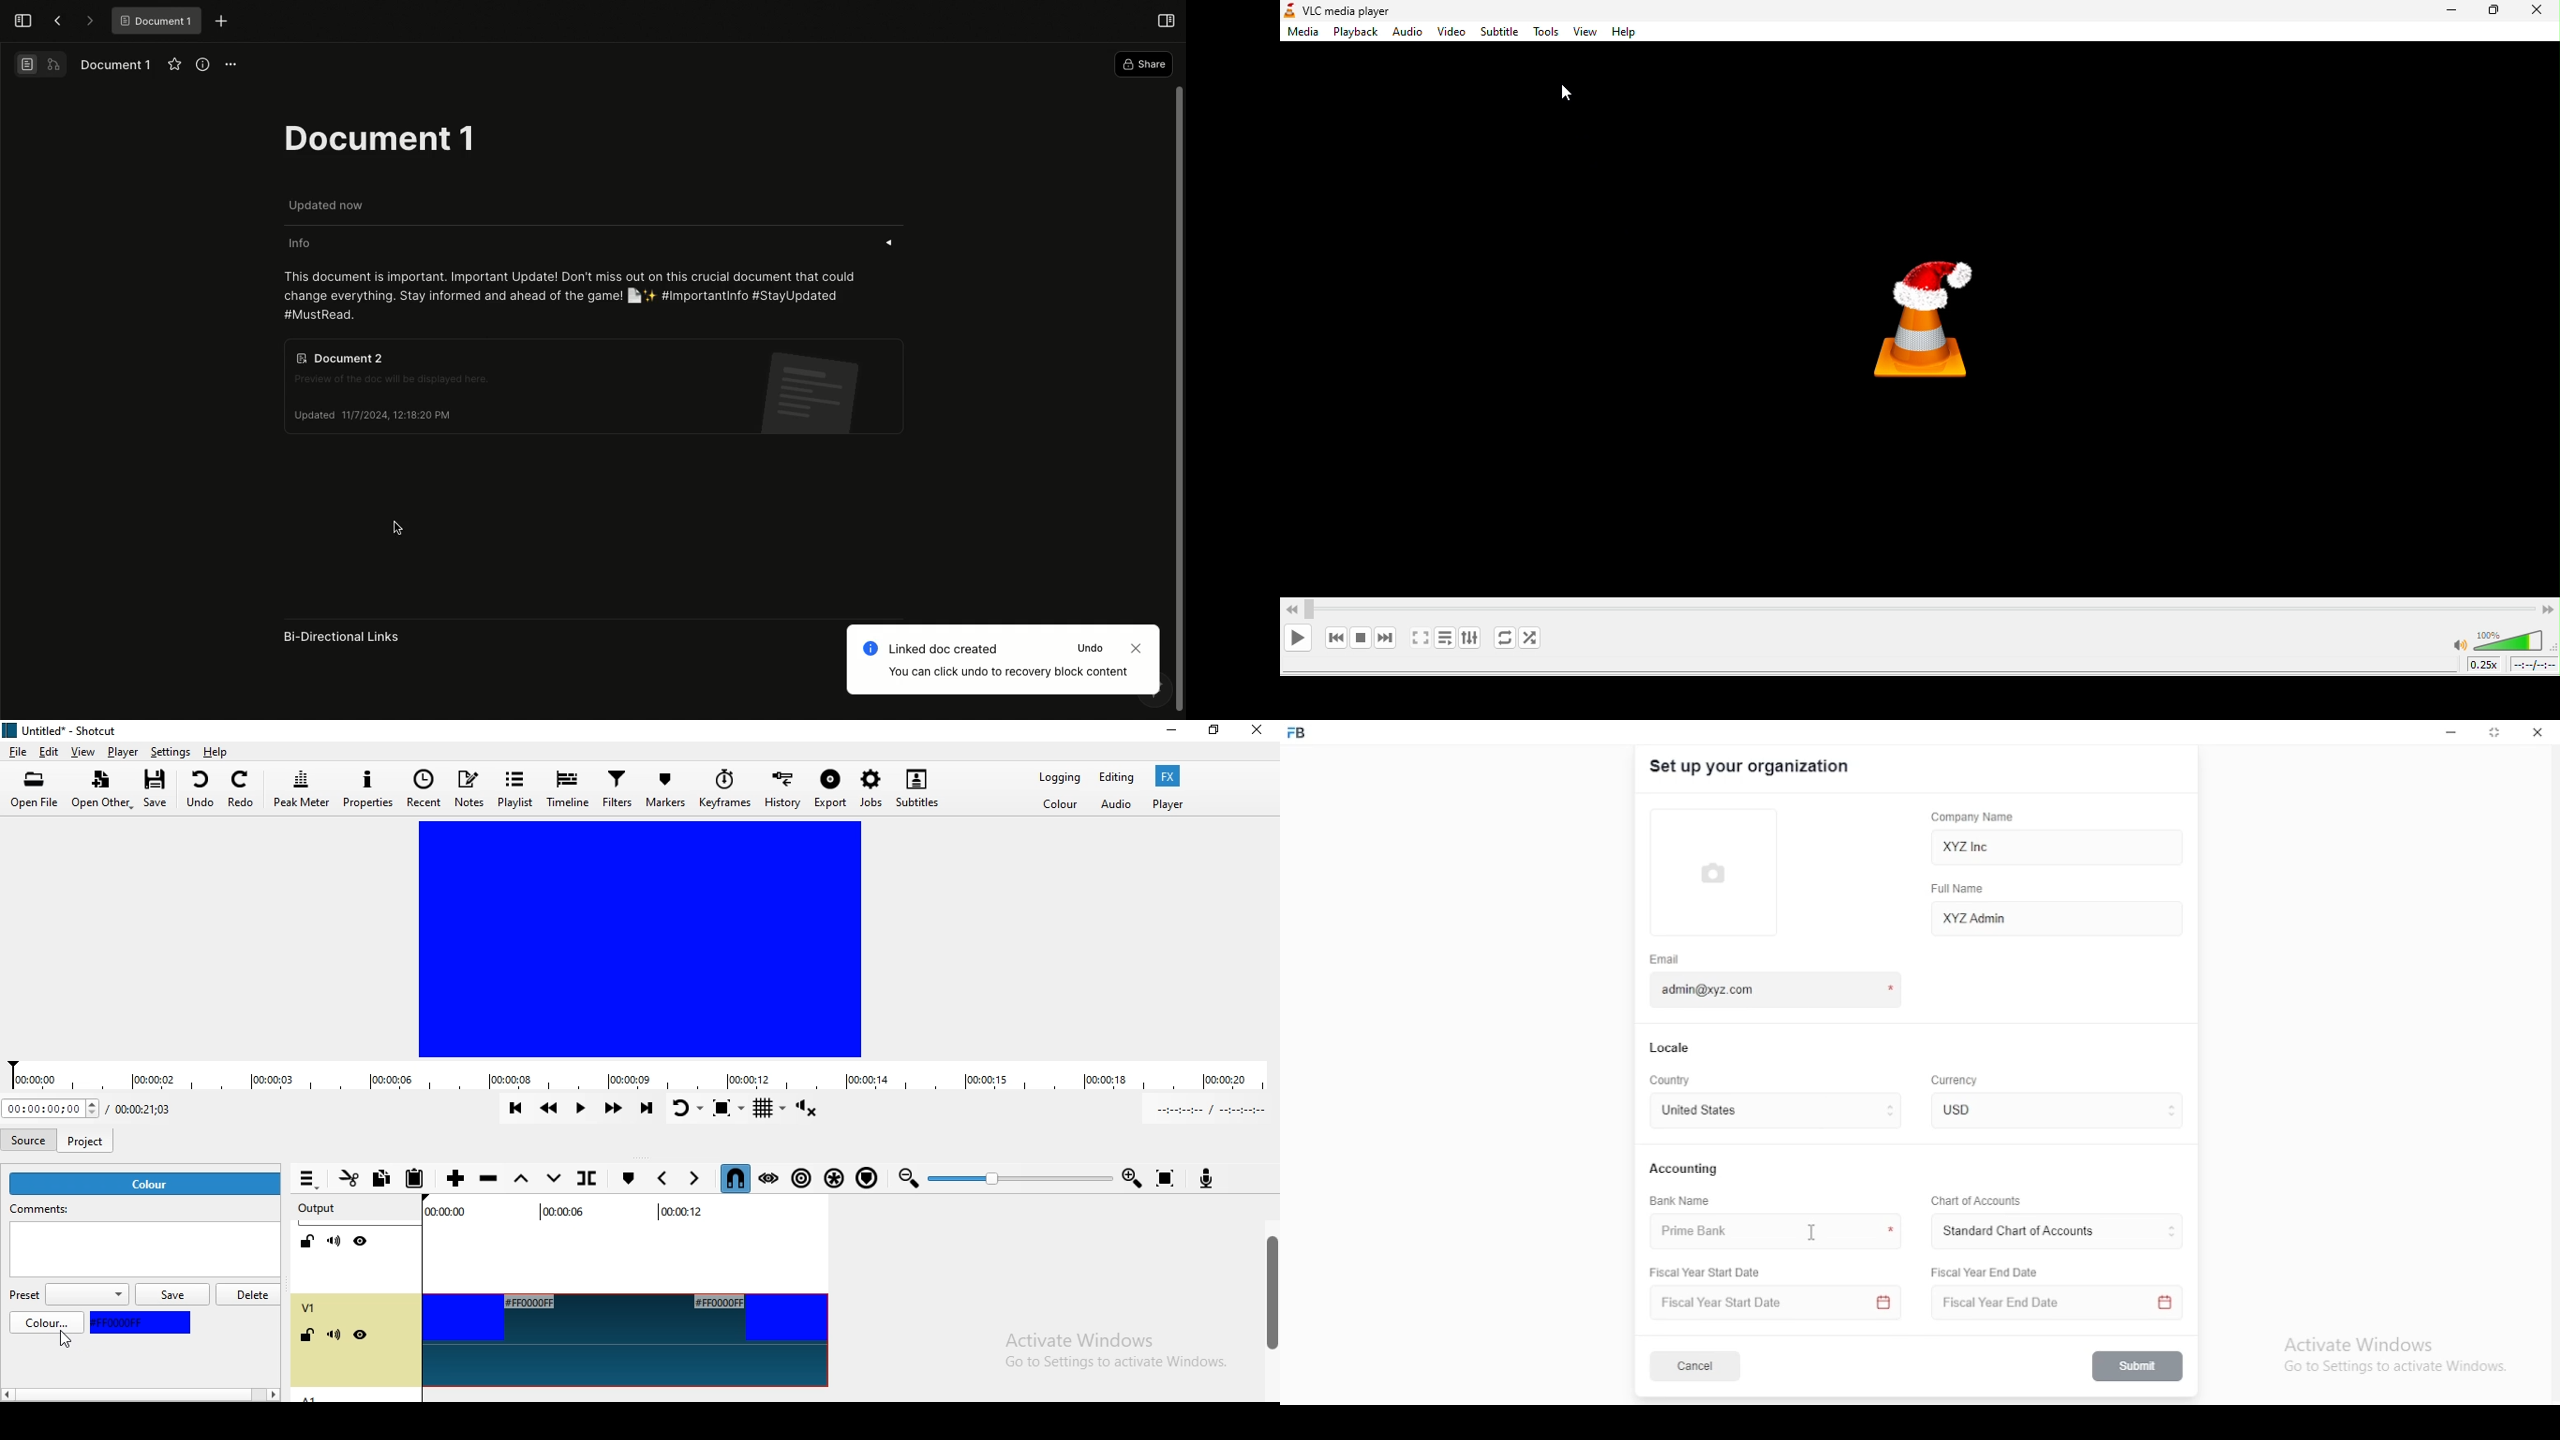 The width and height of the screenshot is (2576, 1456). Describe the element at coordinates (871, 787) in the screenshot. I see `Jobs` at that location.